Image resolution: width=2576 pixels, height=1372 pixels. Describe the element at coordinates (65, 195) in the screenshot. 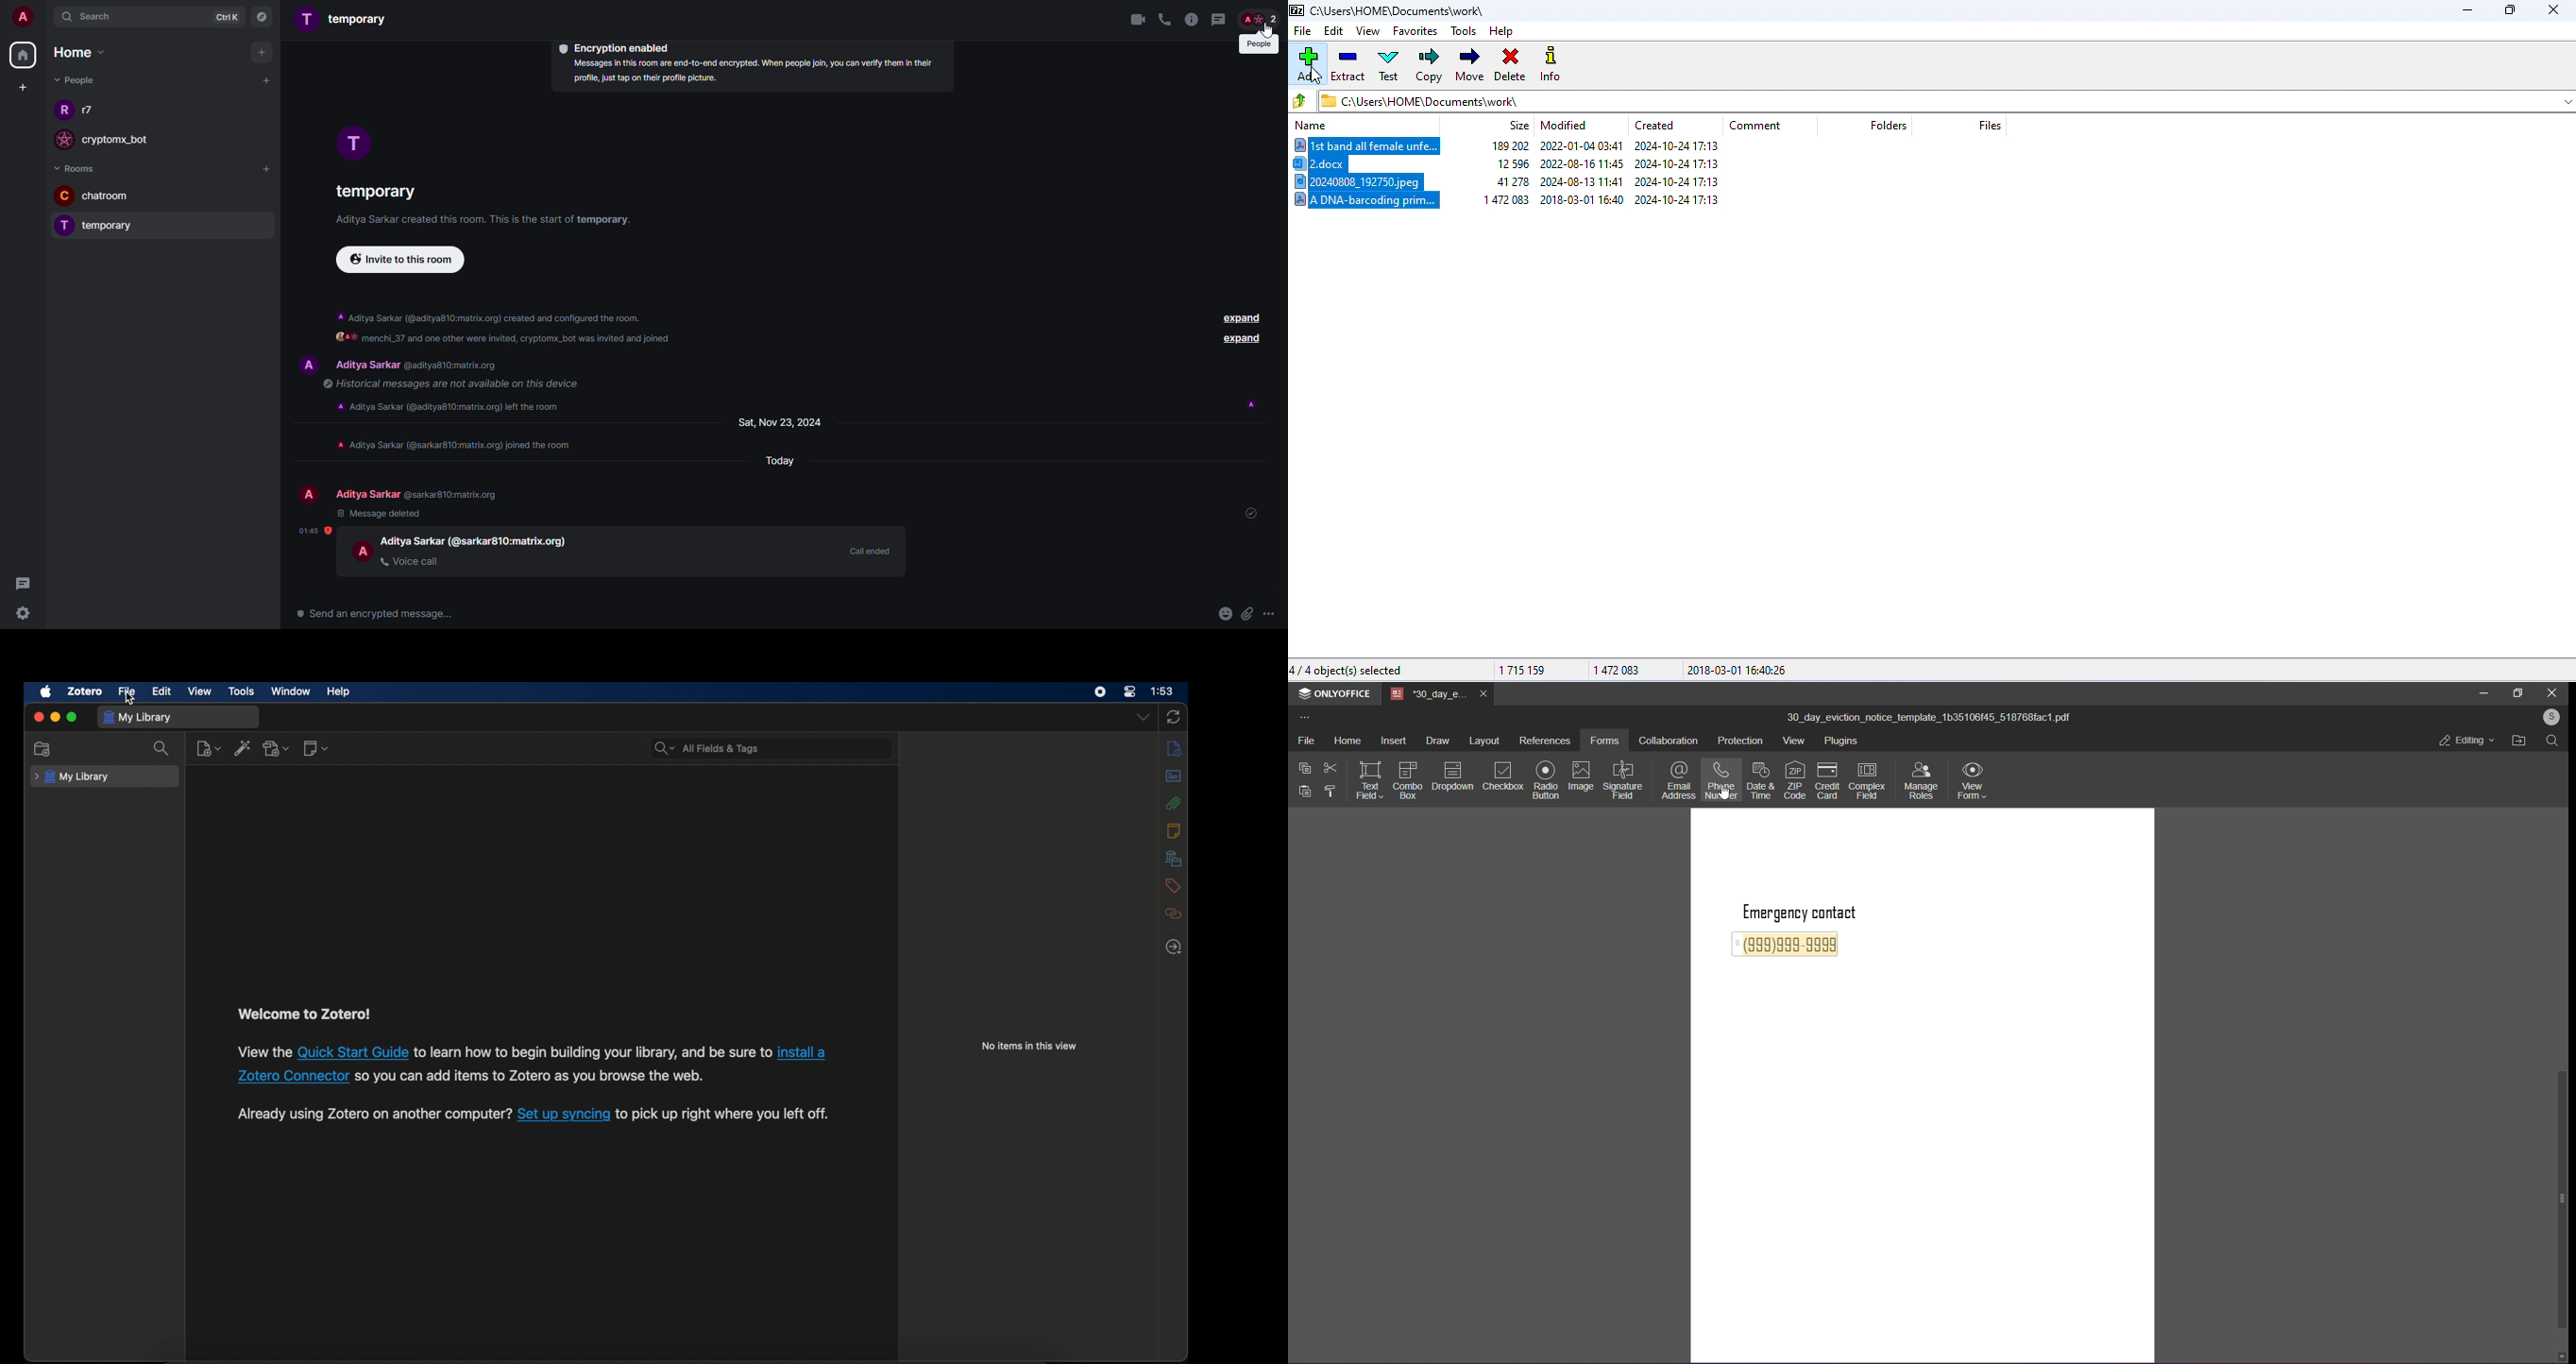

I see `profile` at that location.